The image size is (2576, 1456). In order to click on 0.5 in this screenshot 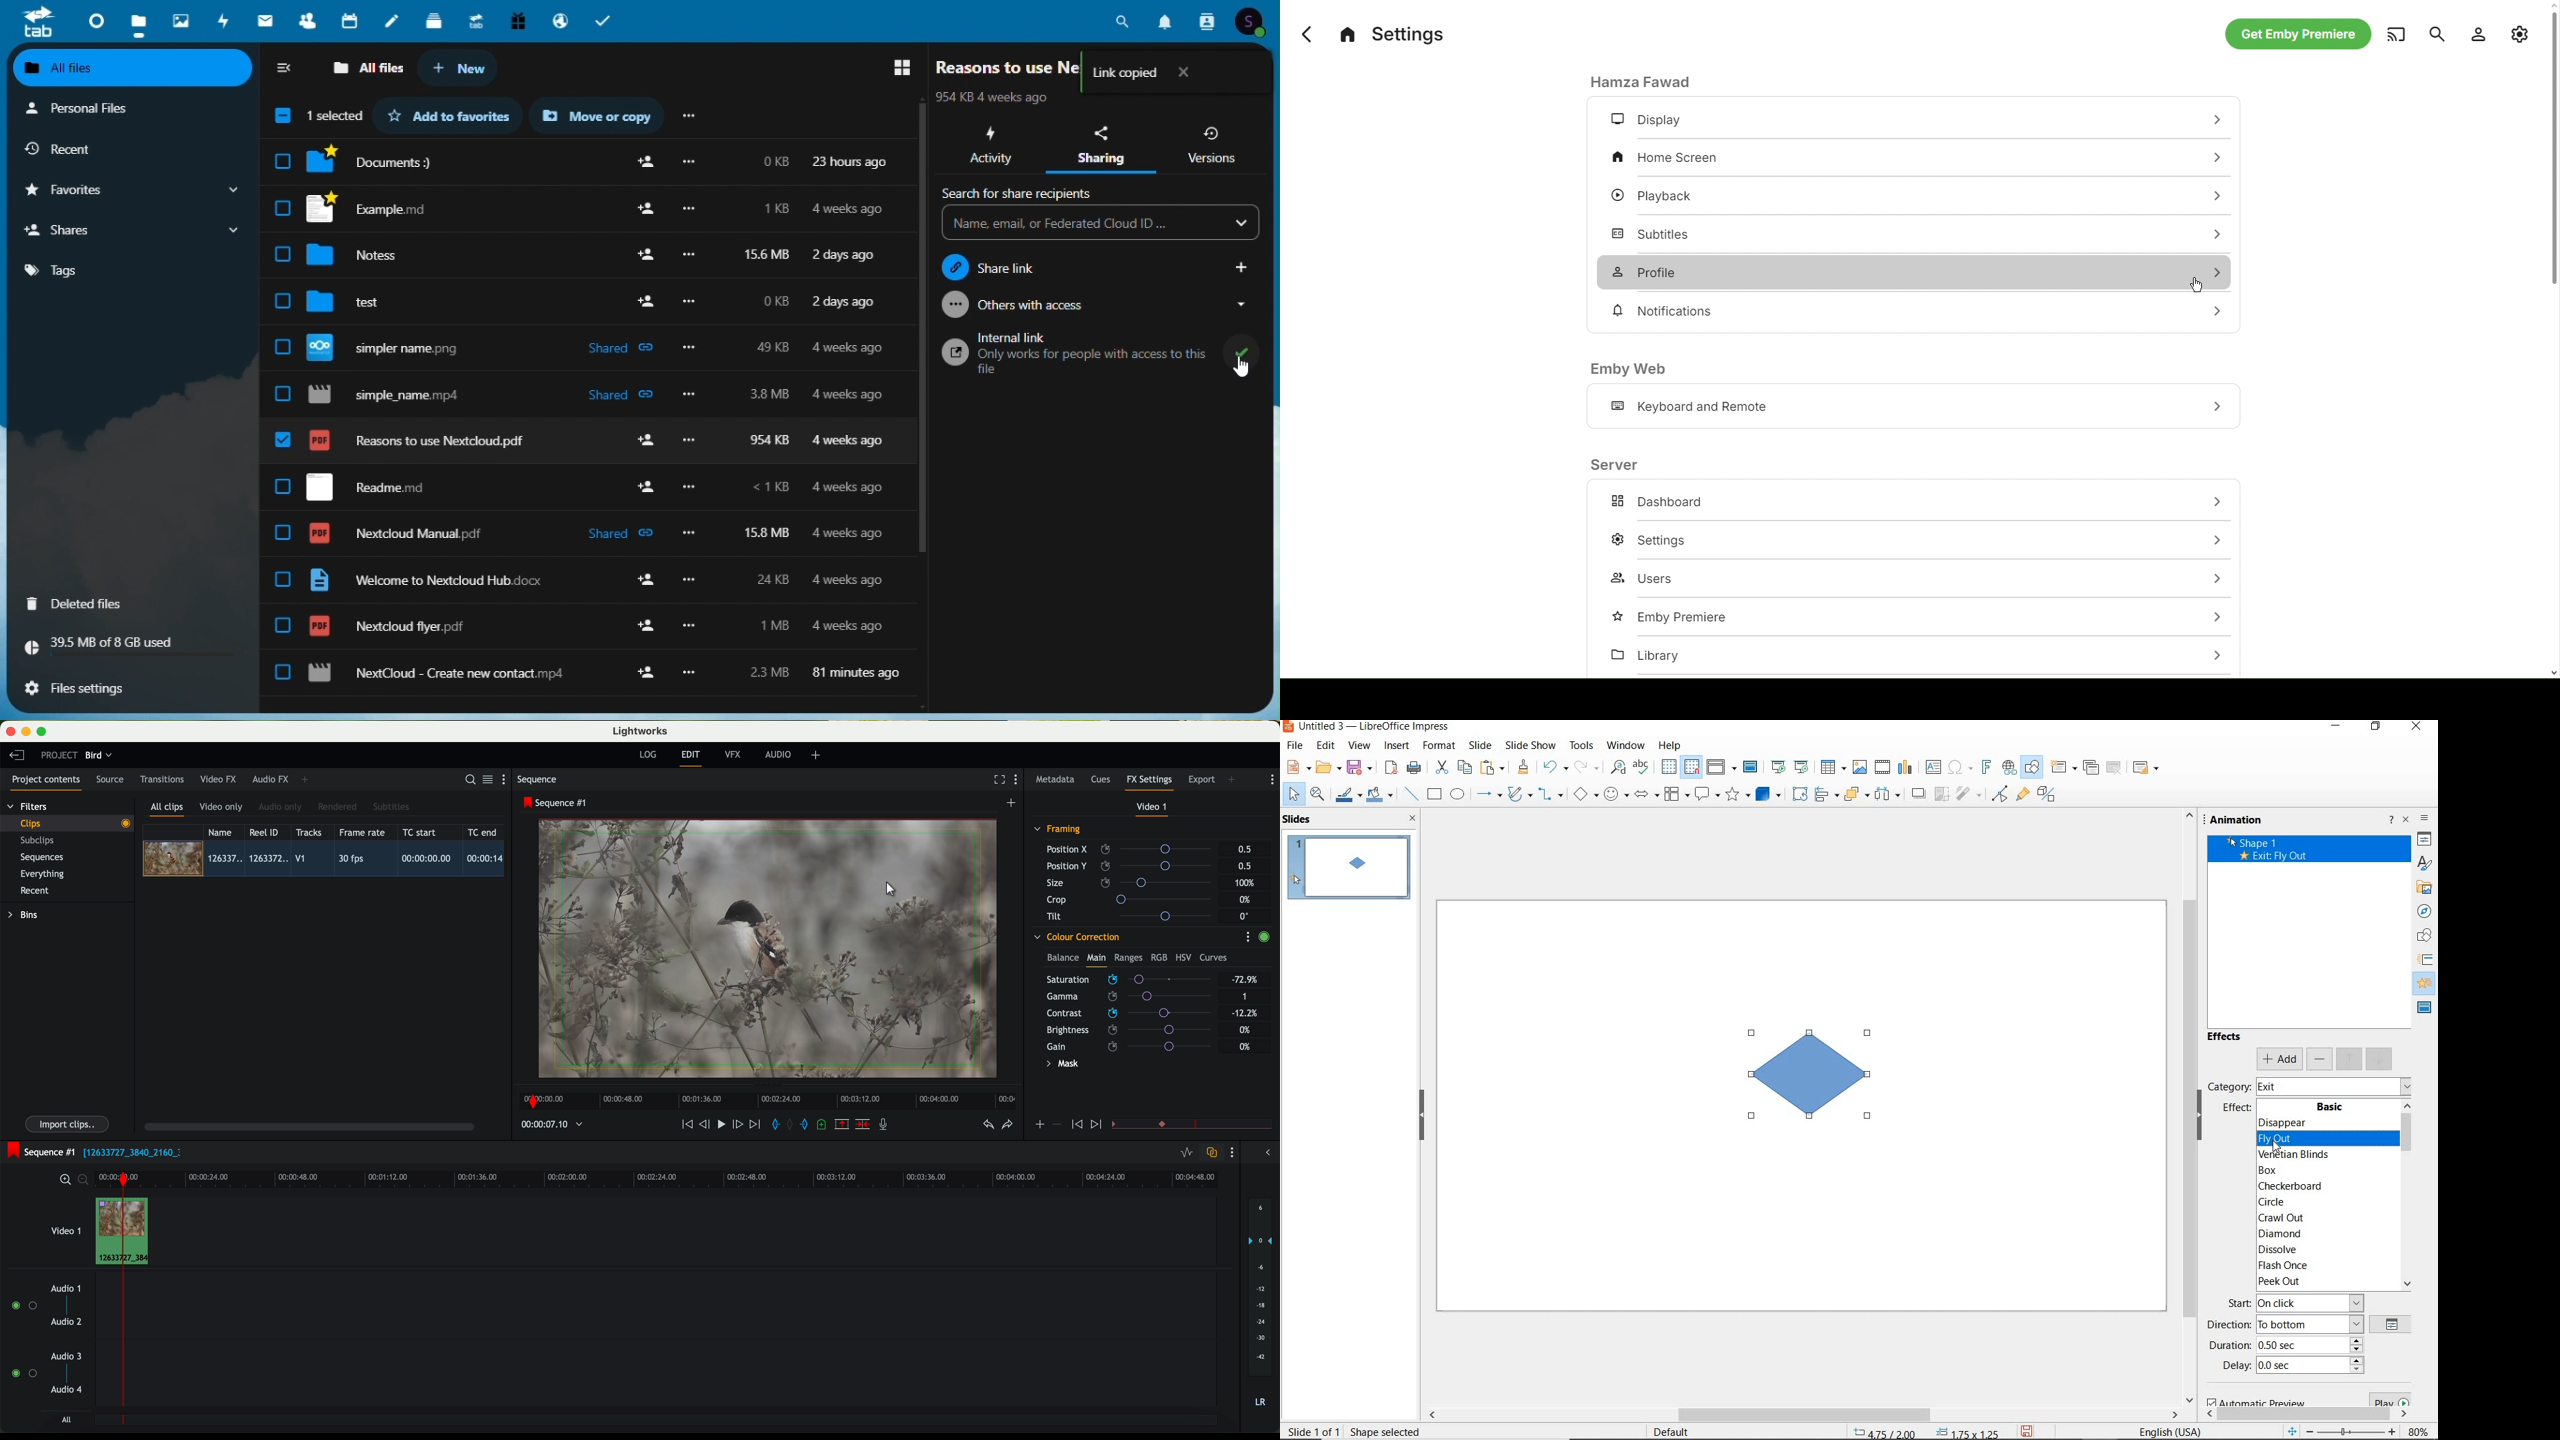, I will do `click(1244, 866)`.